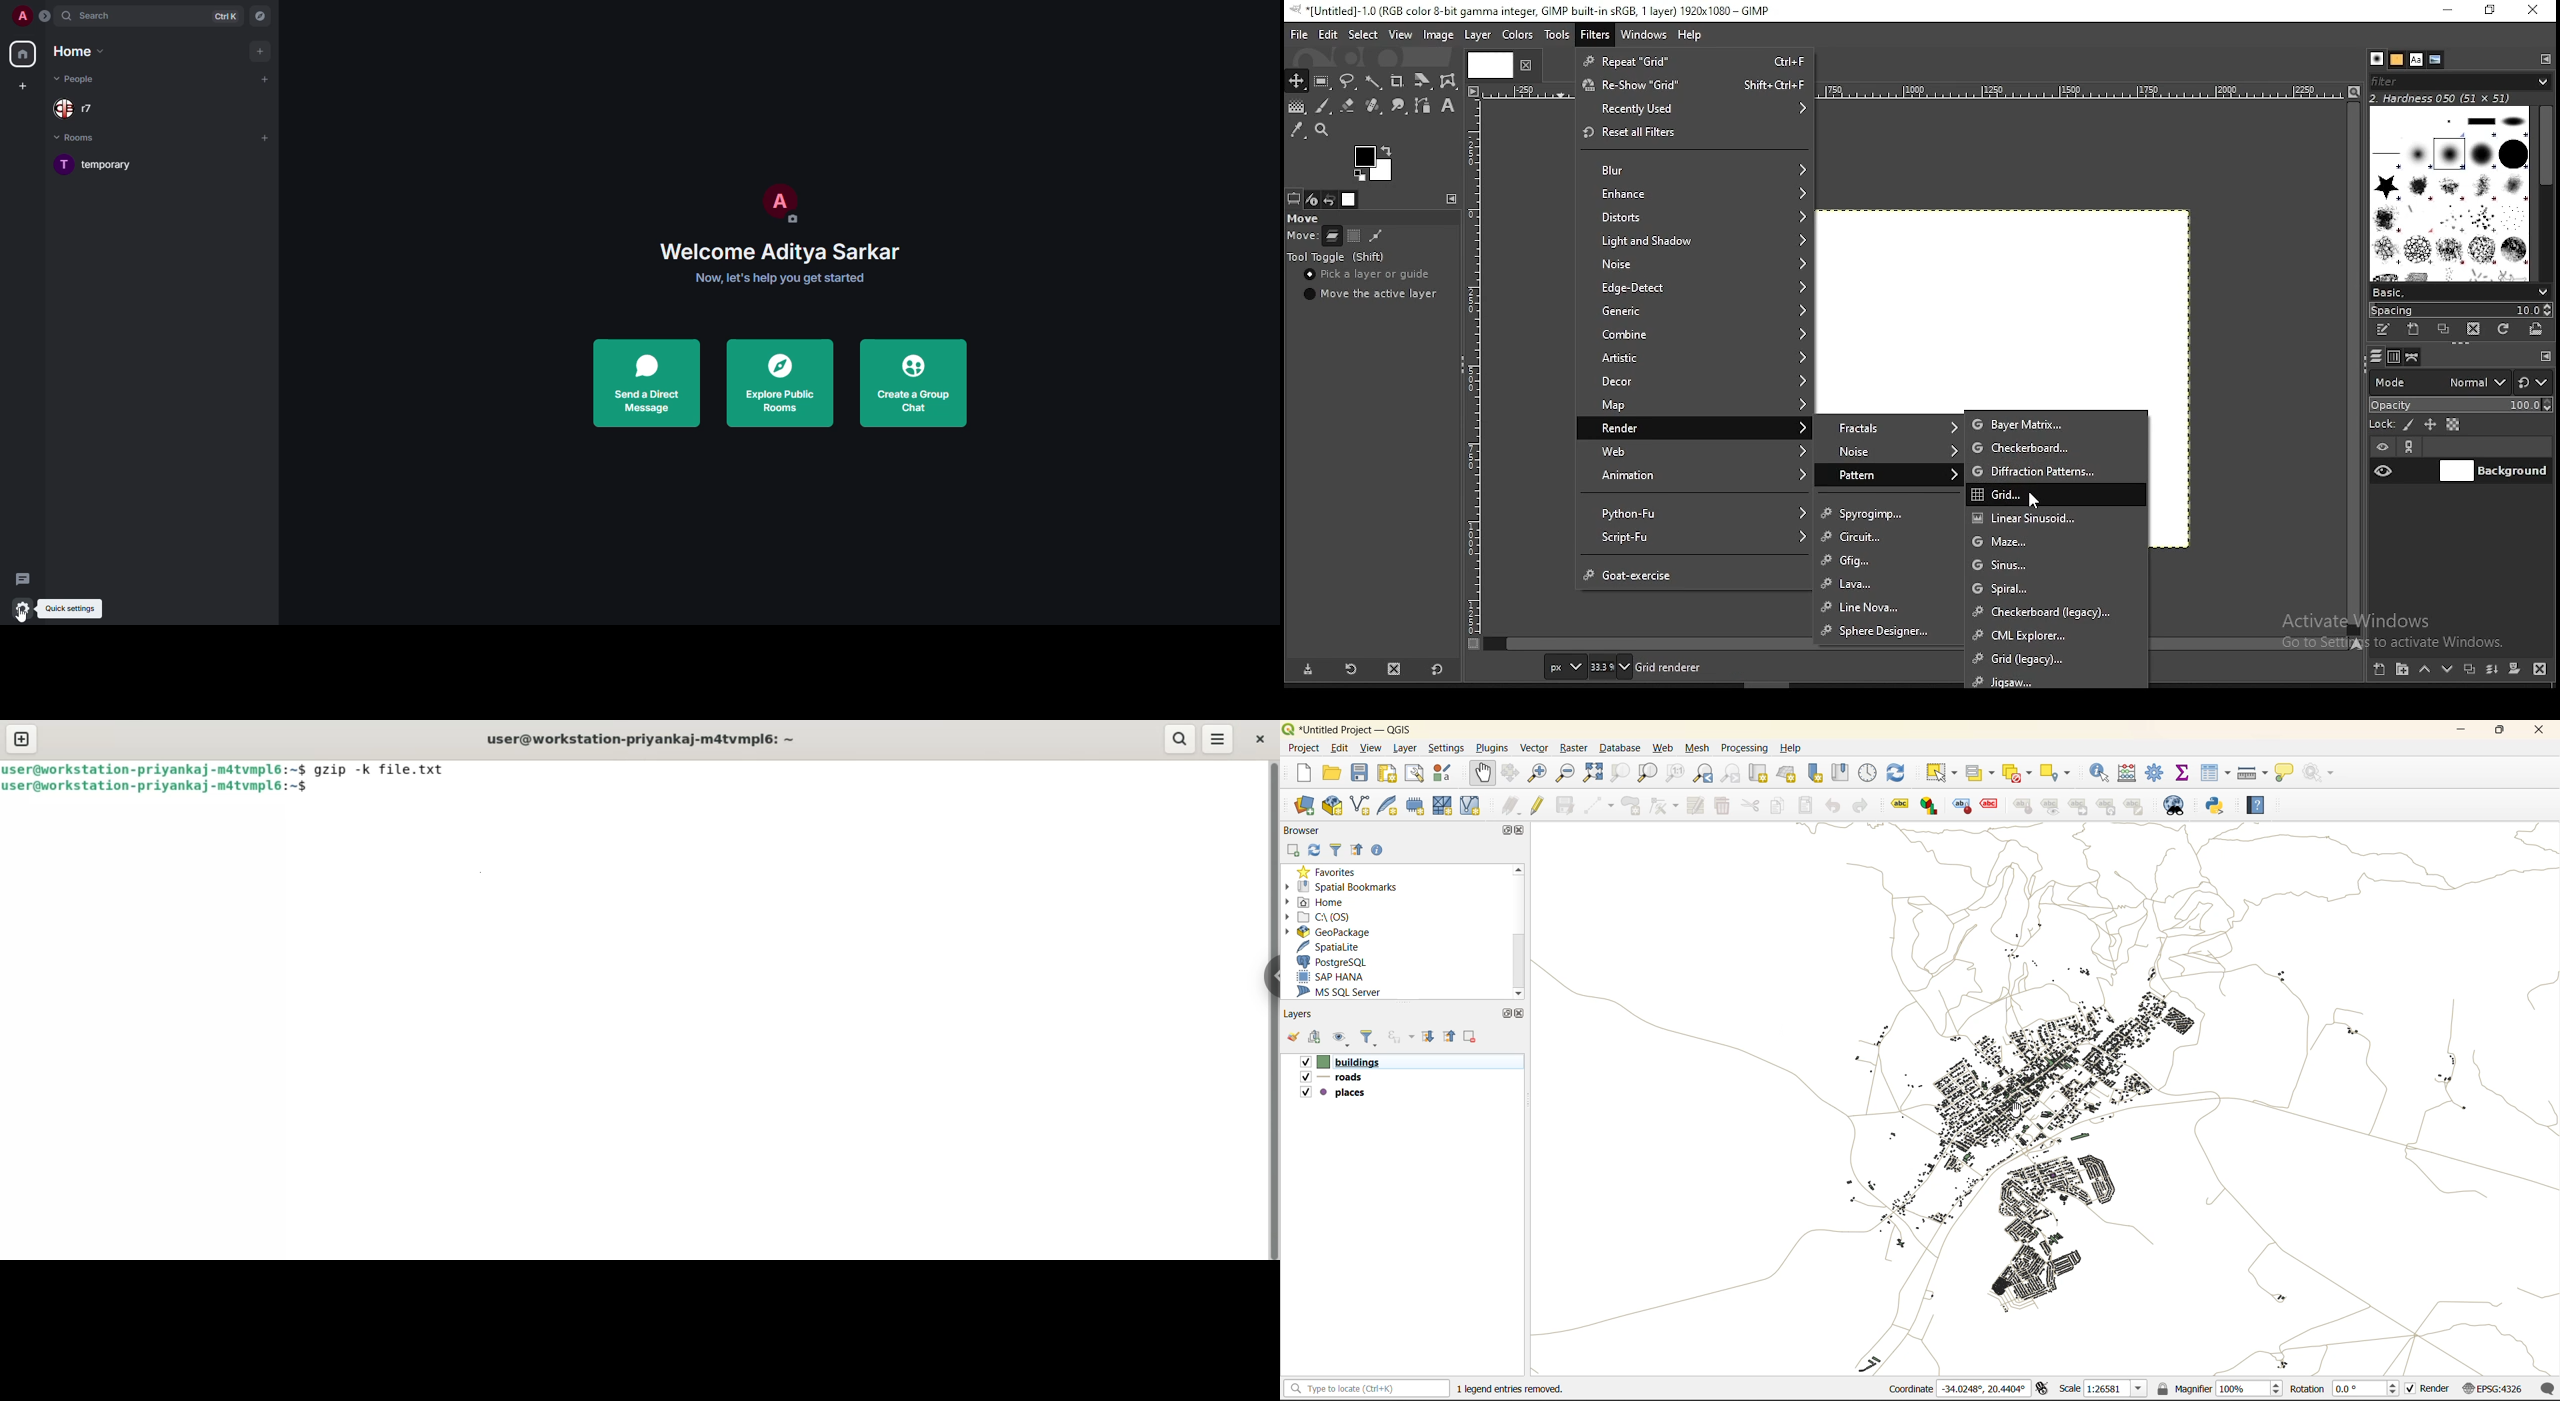  Describe the element at coordinates (1696, 84) in the screenshot. I see `reshow` at that location.